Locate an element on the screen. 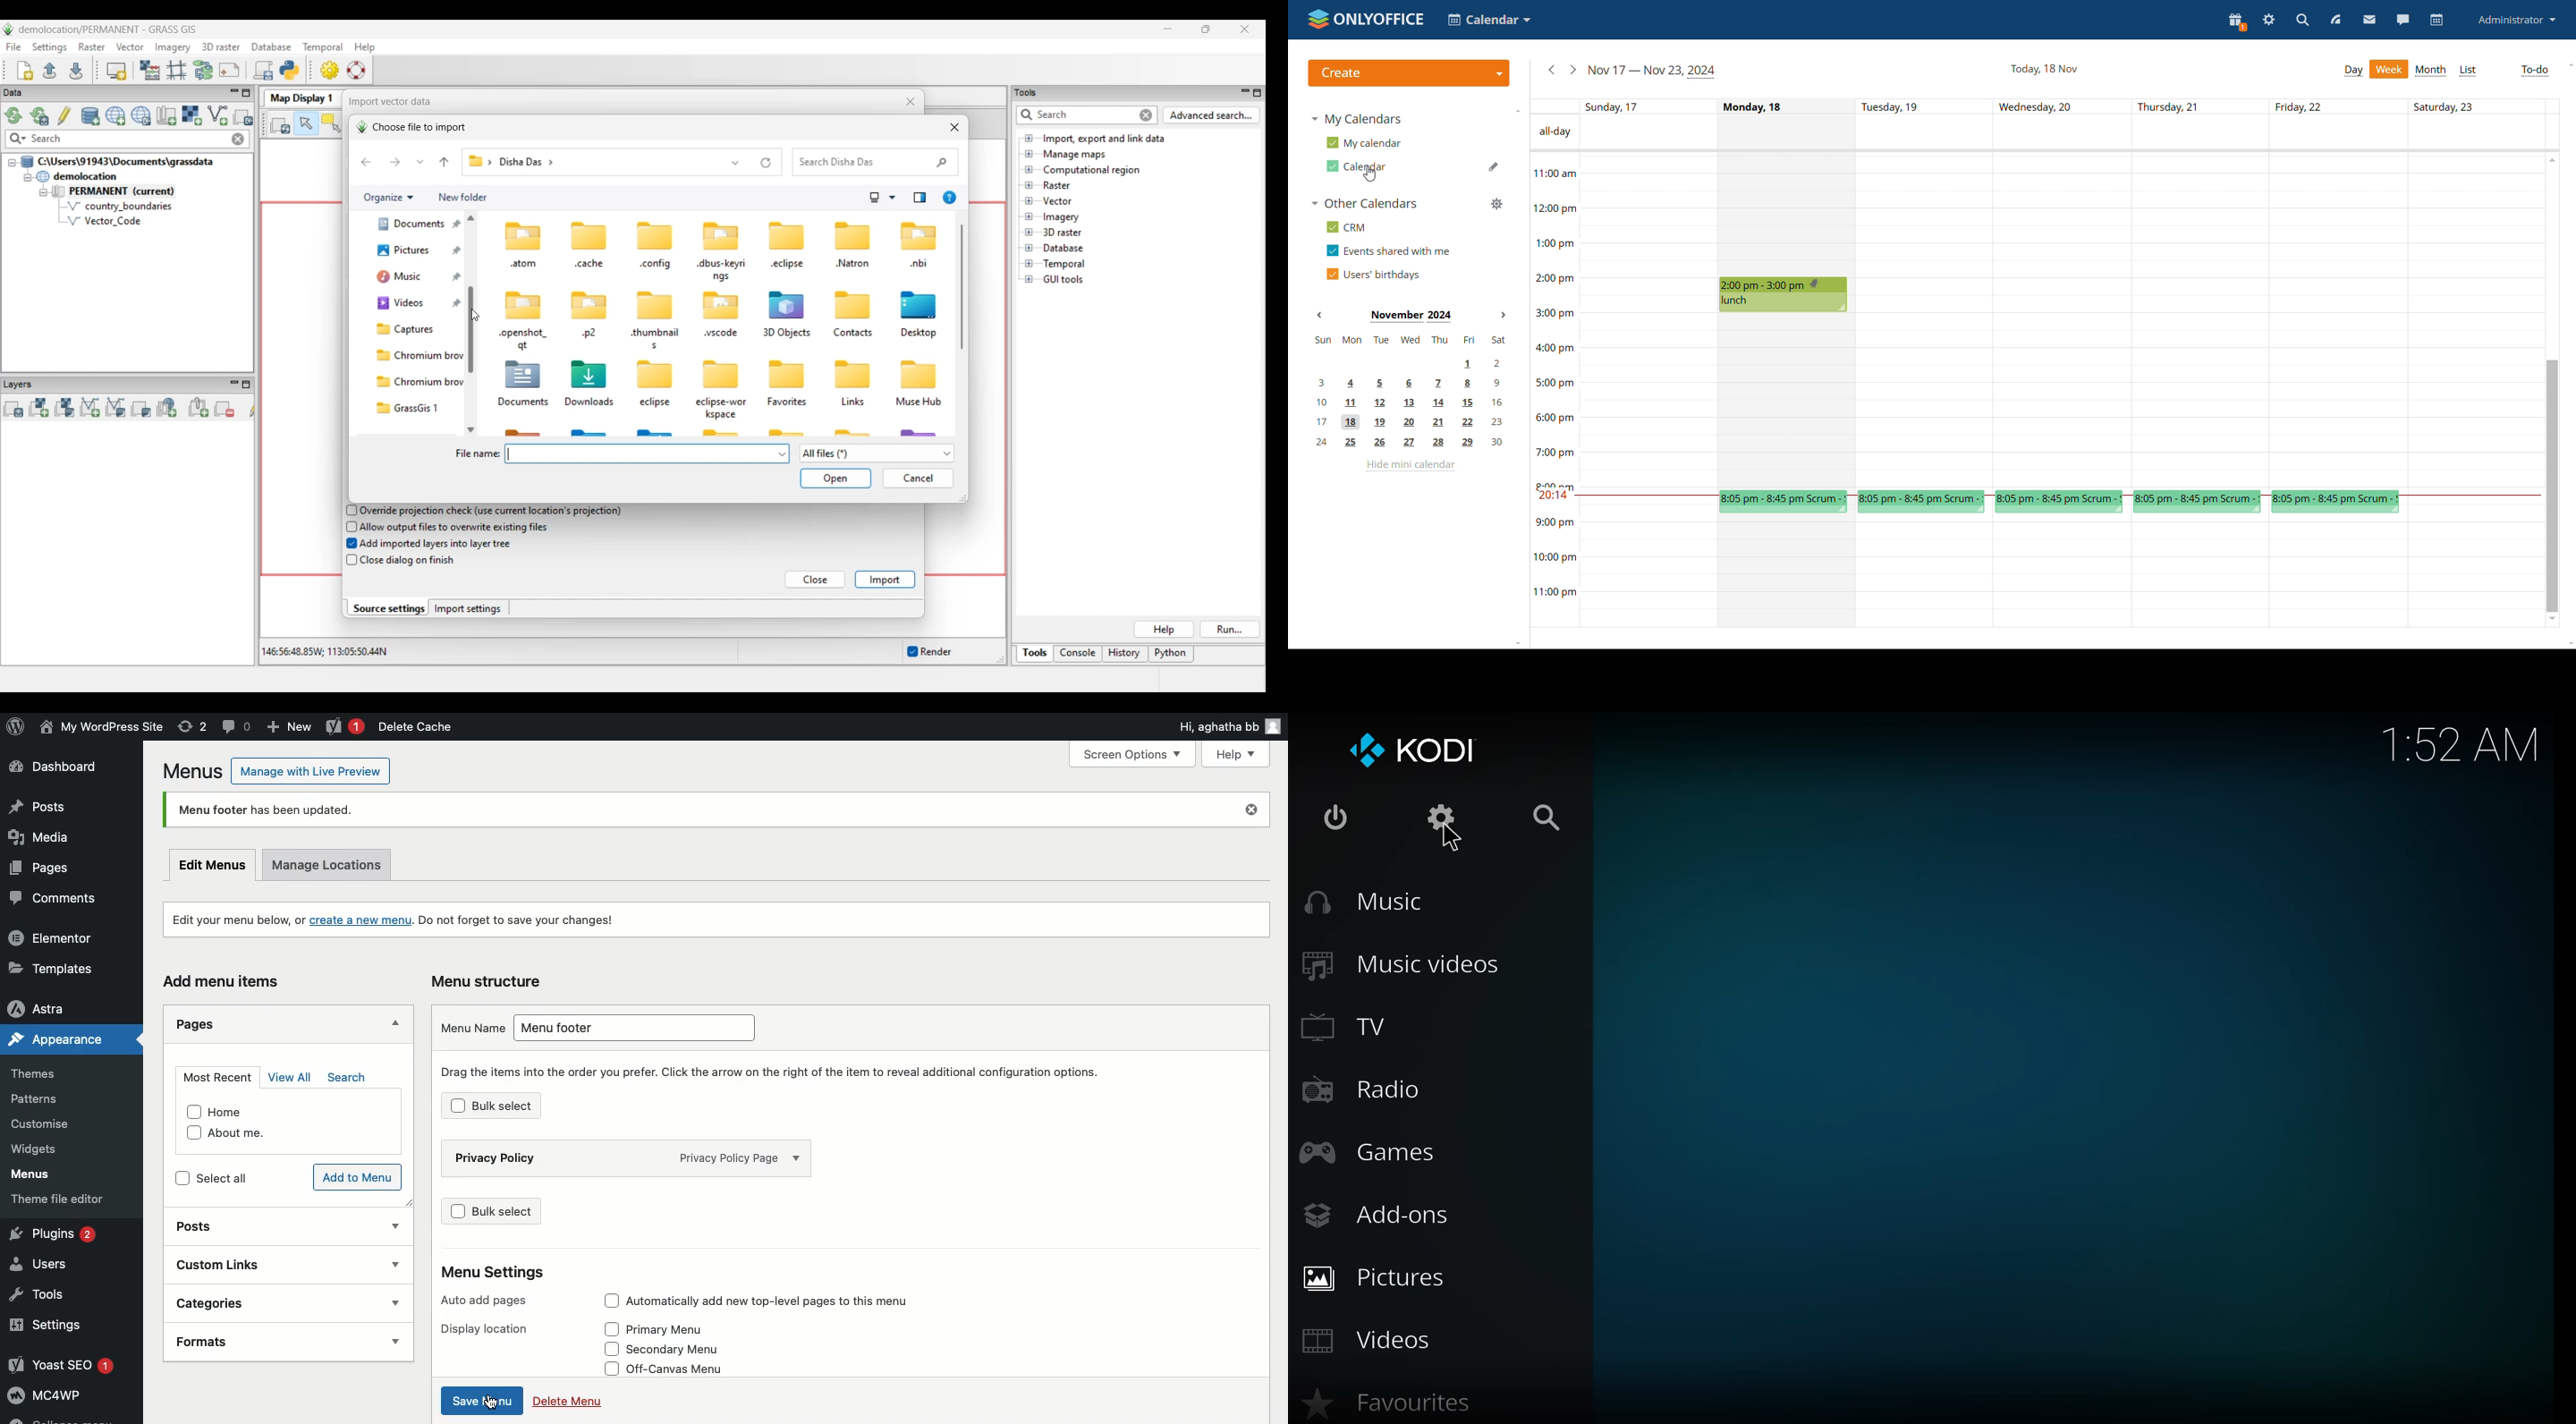 Image resolution: width=2576 pixels, height=1428 pixels. checkbox is located at coordinates (606, 1370).